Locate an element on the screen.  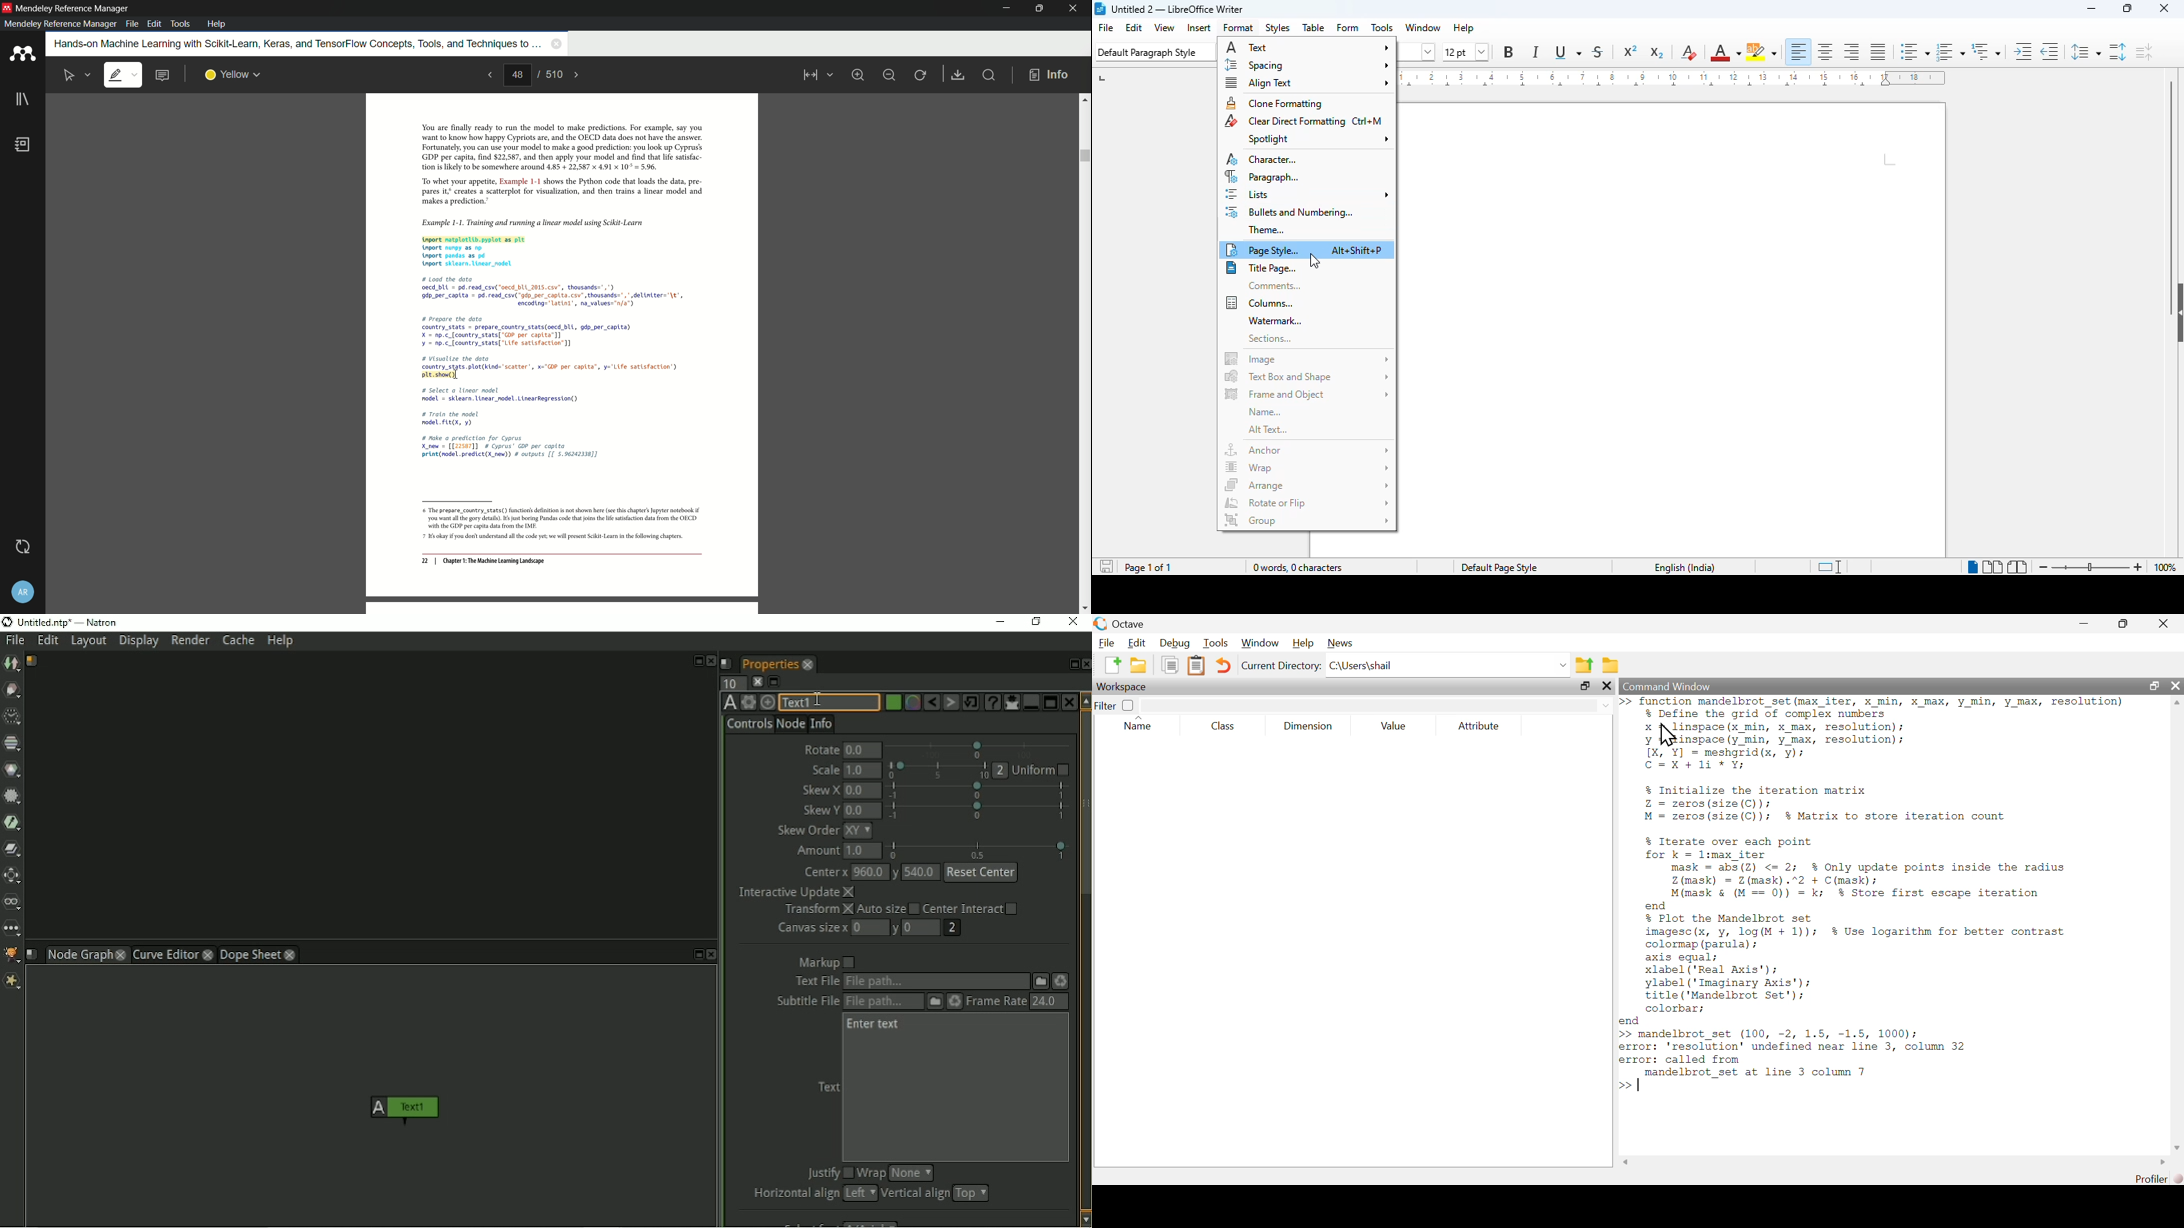
total page is located at coordinates (553, 74).